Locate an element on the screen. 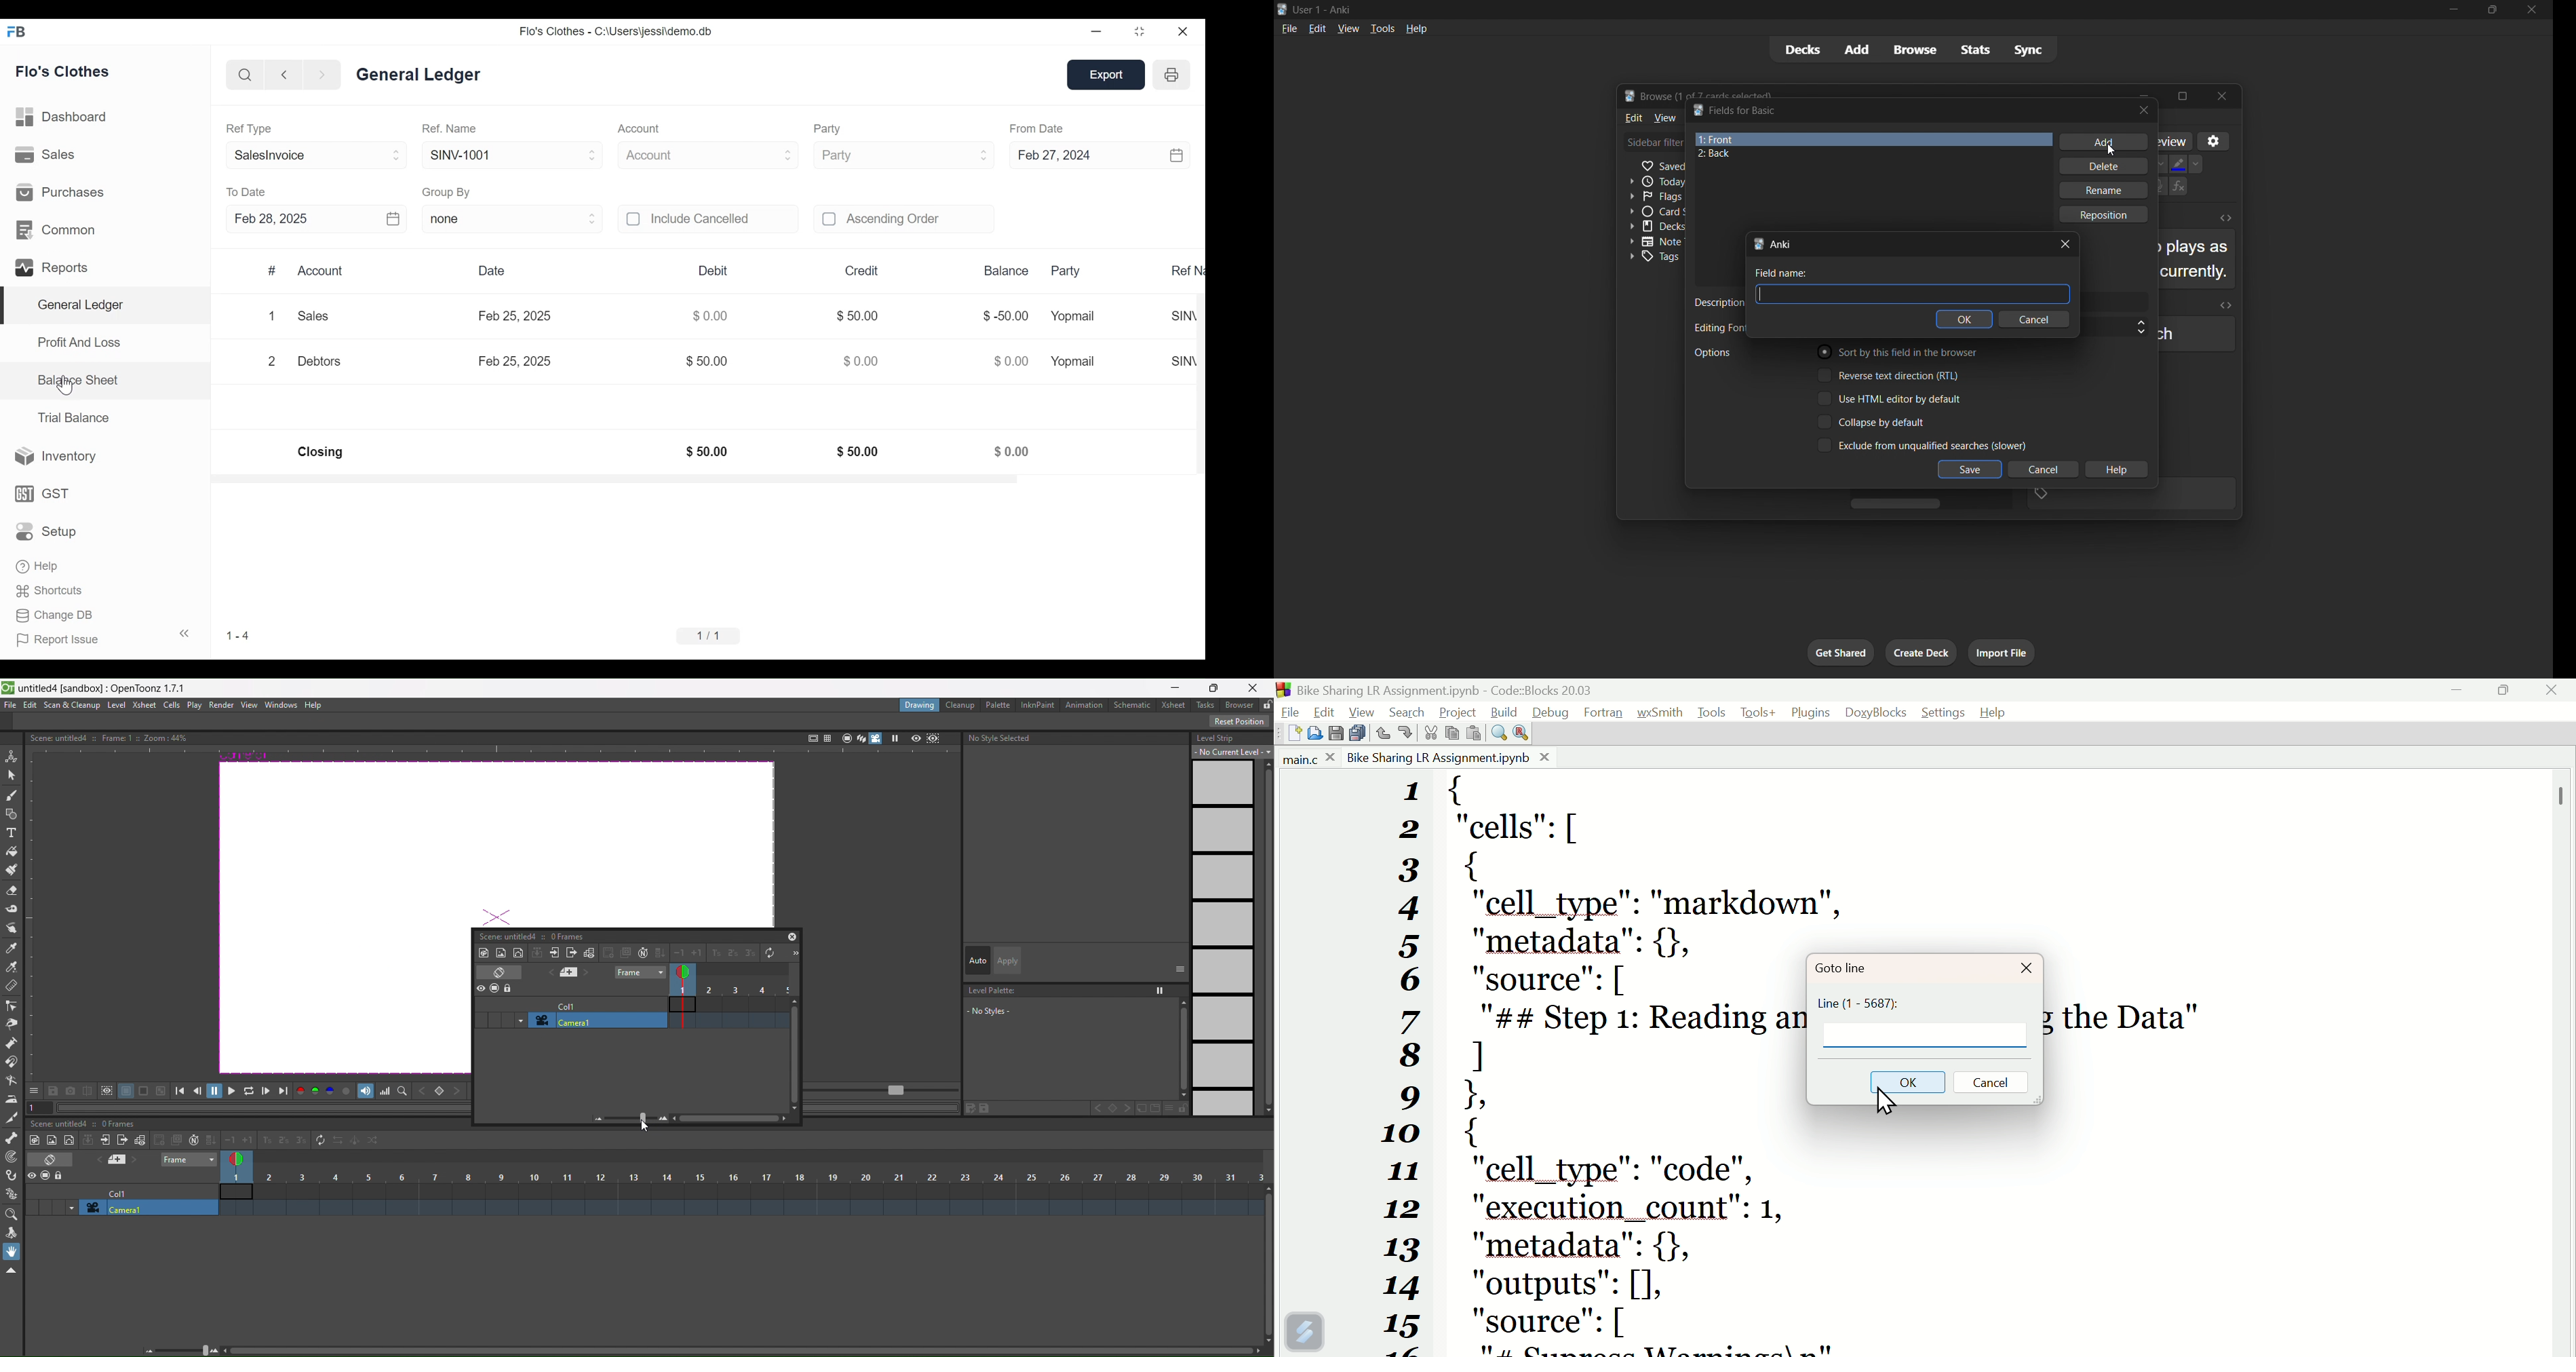  Balance Sheet is located at coordinates (77, 379).